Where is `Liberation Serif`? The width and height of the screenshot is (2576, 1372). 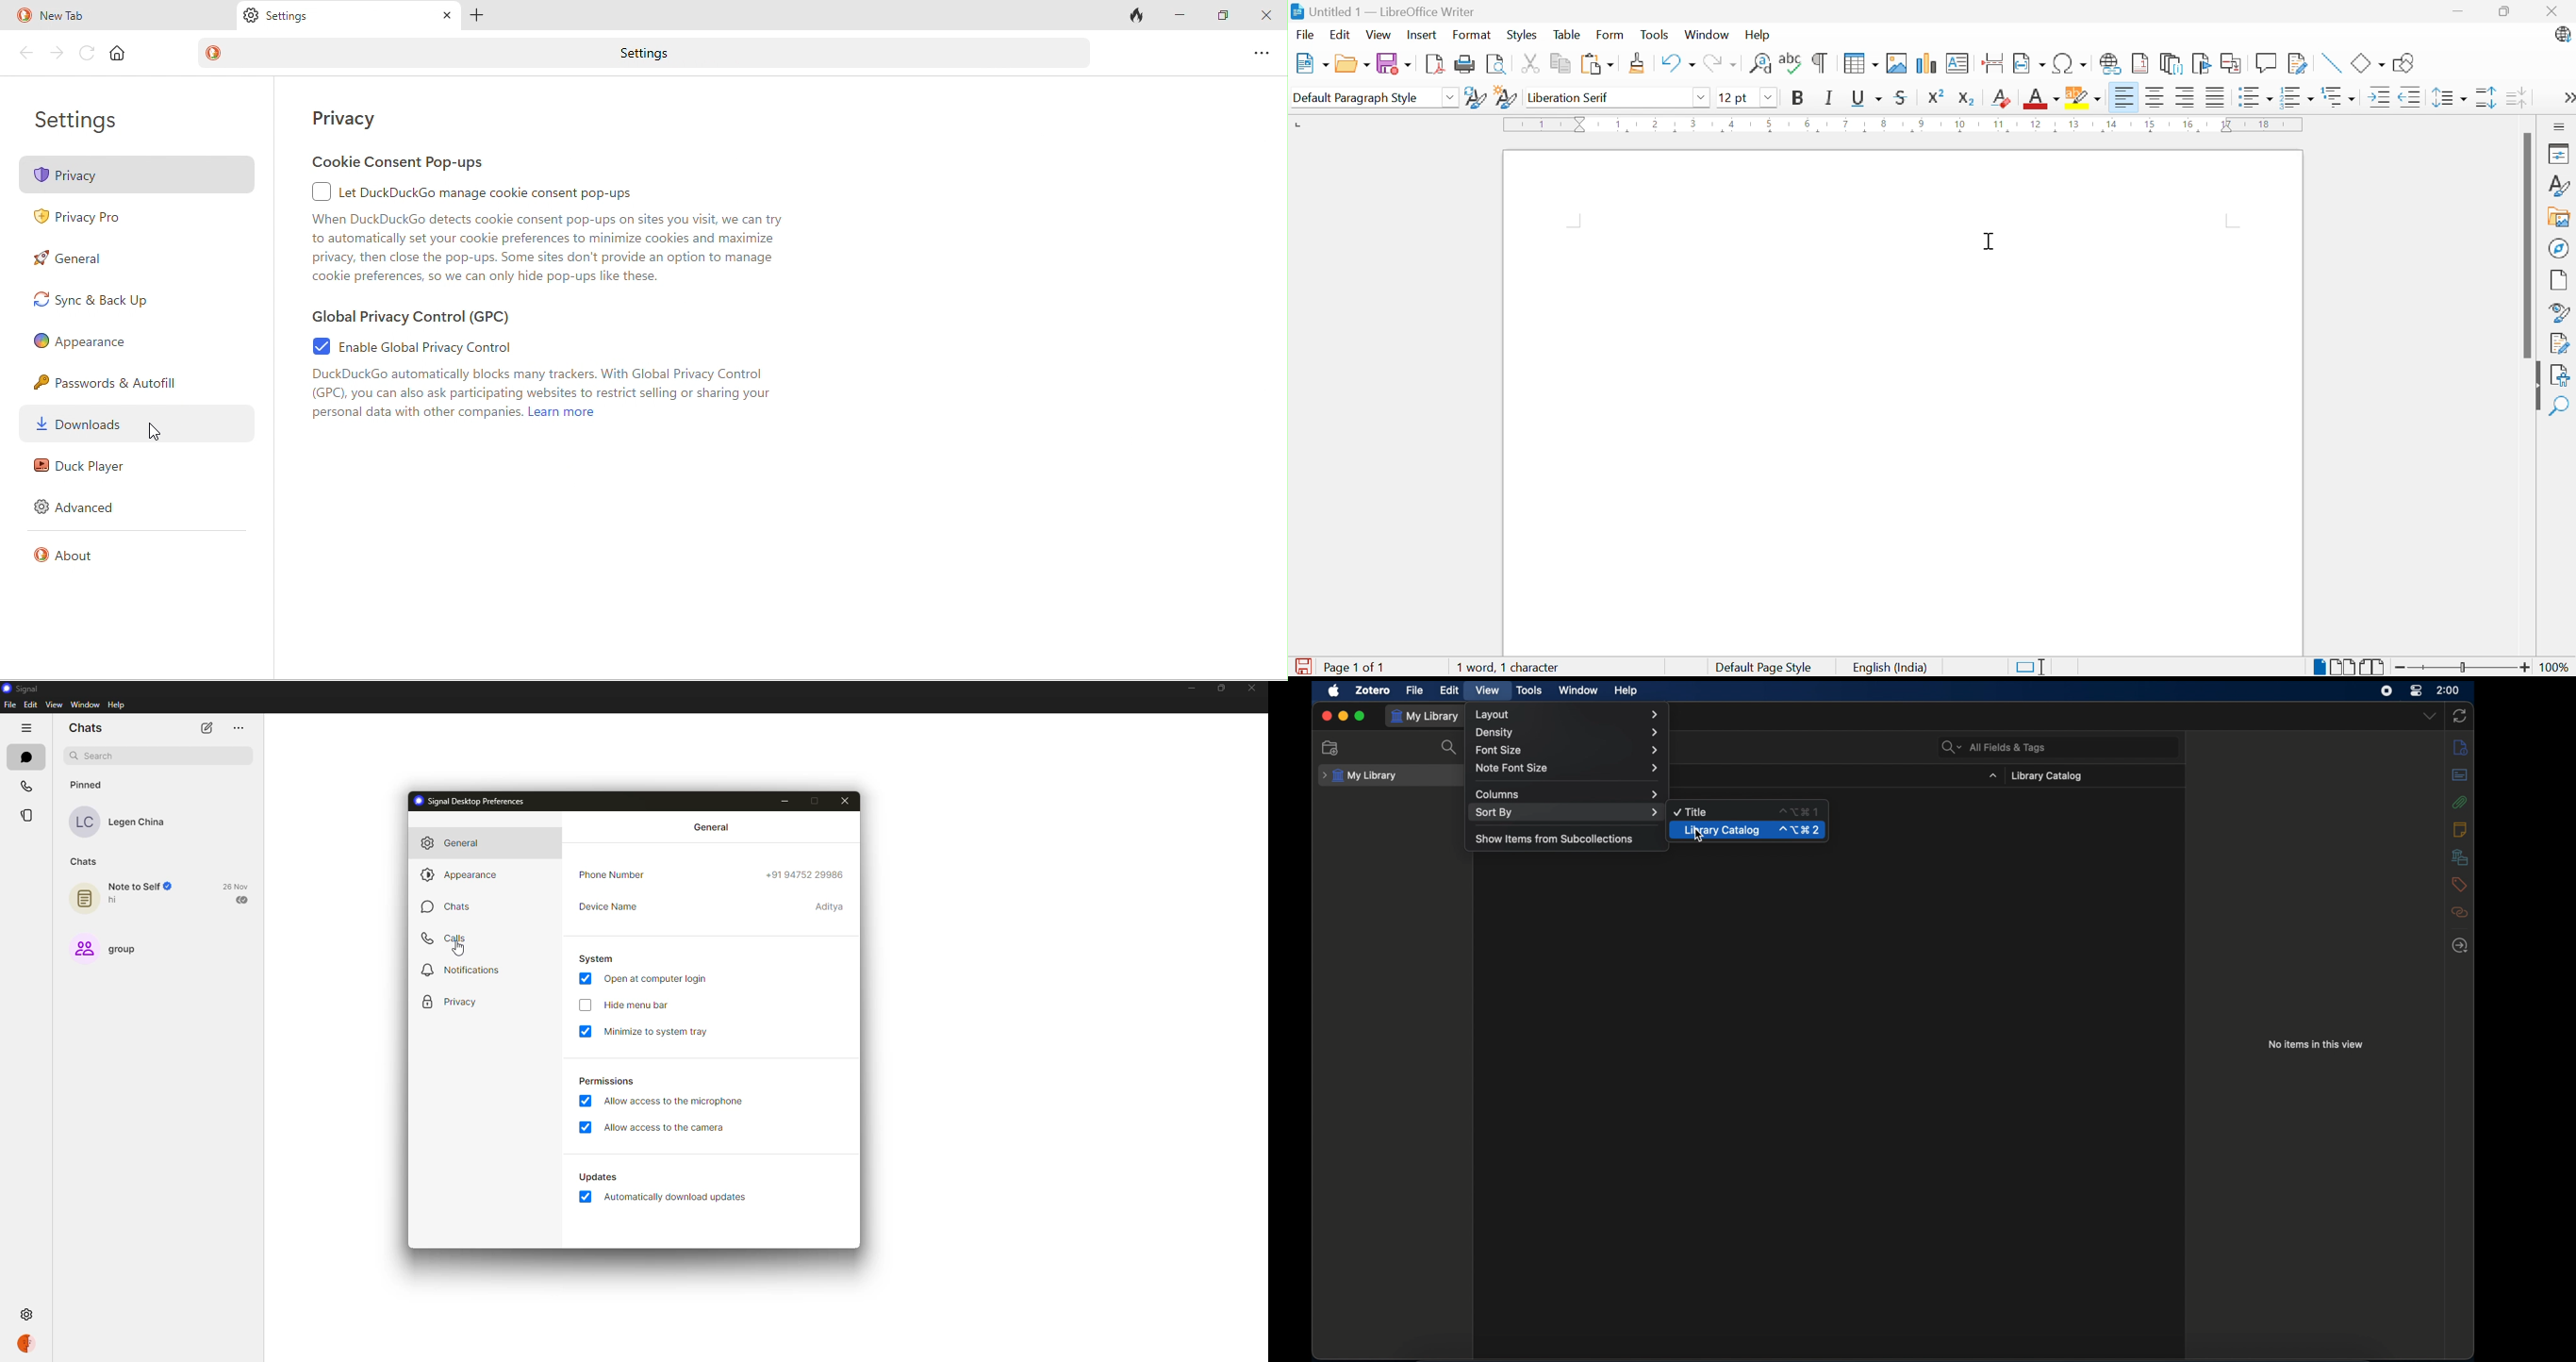
Liberation Serif is located at coordinates (1571, 98).